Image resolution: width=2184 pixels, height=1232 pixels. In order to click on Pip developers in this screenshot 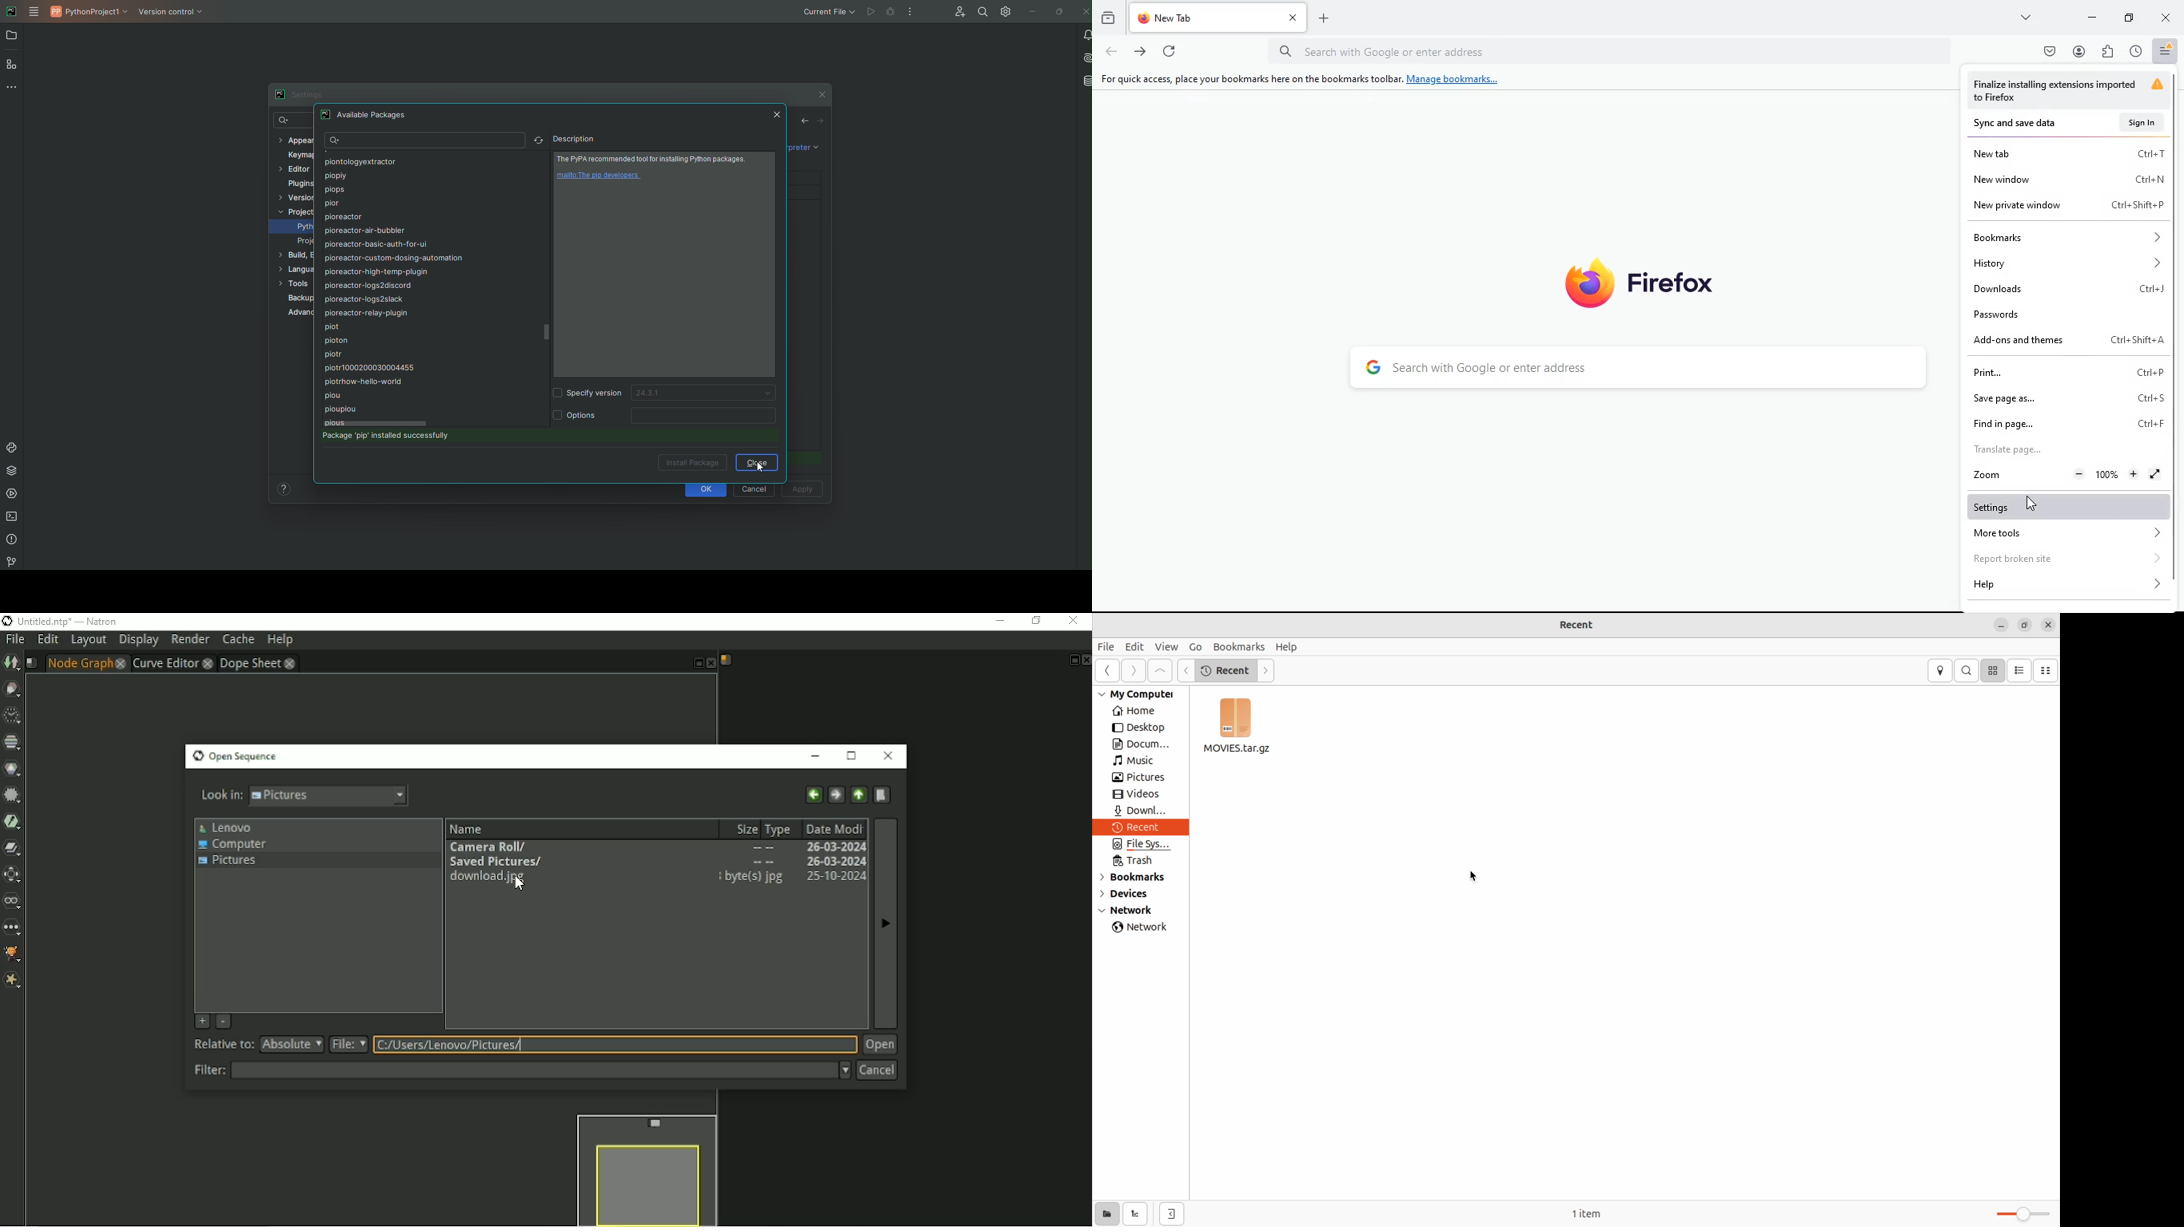, I will do `click(602, 176)`.